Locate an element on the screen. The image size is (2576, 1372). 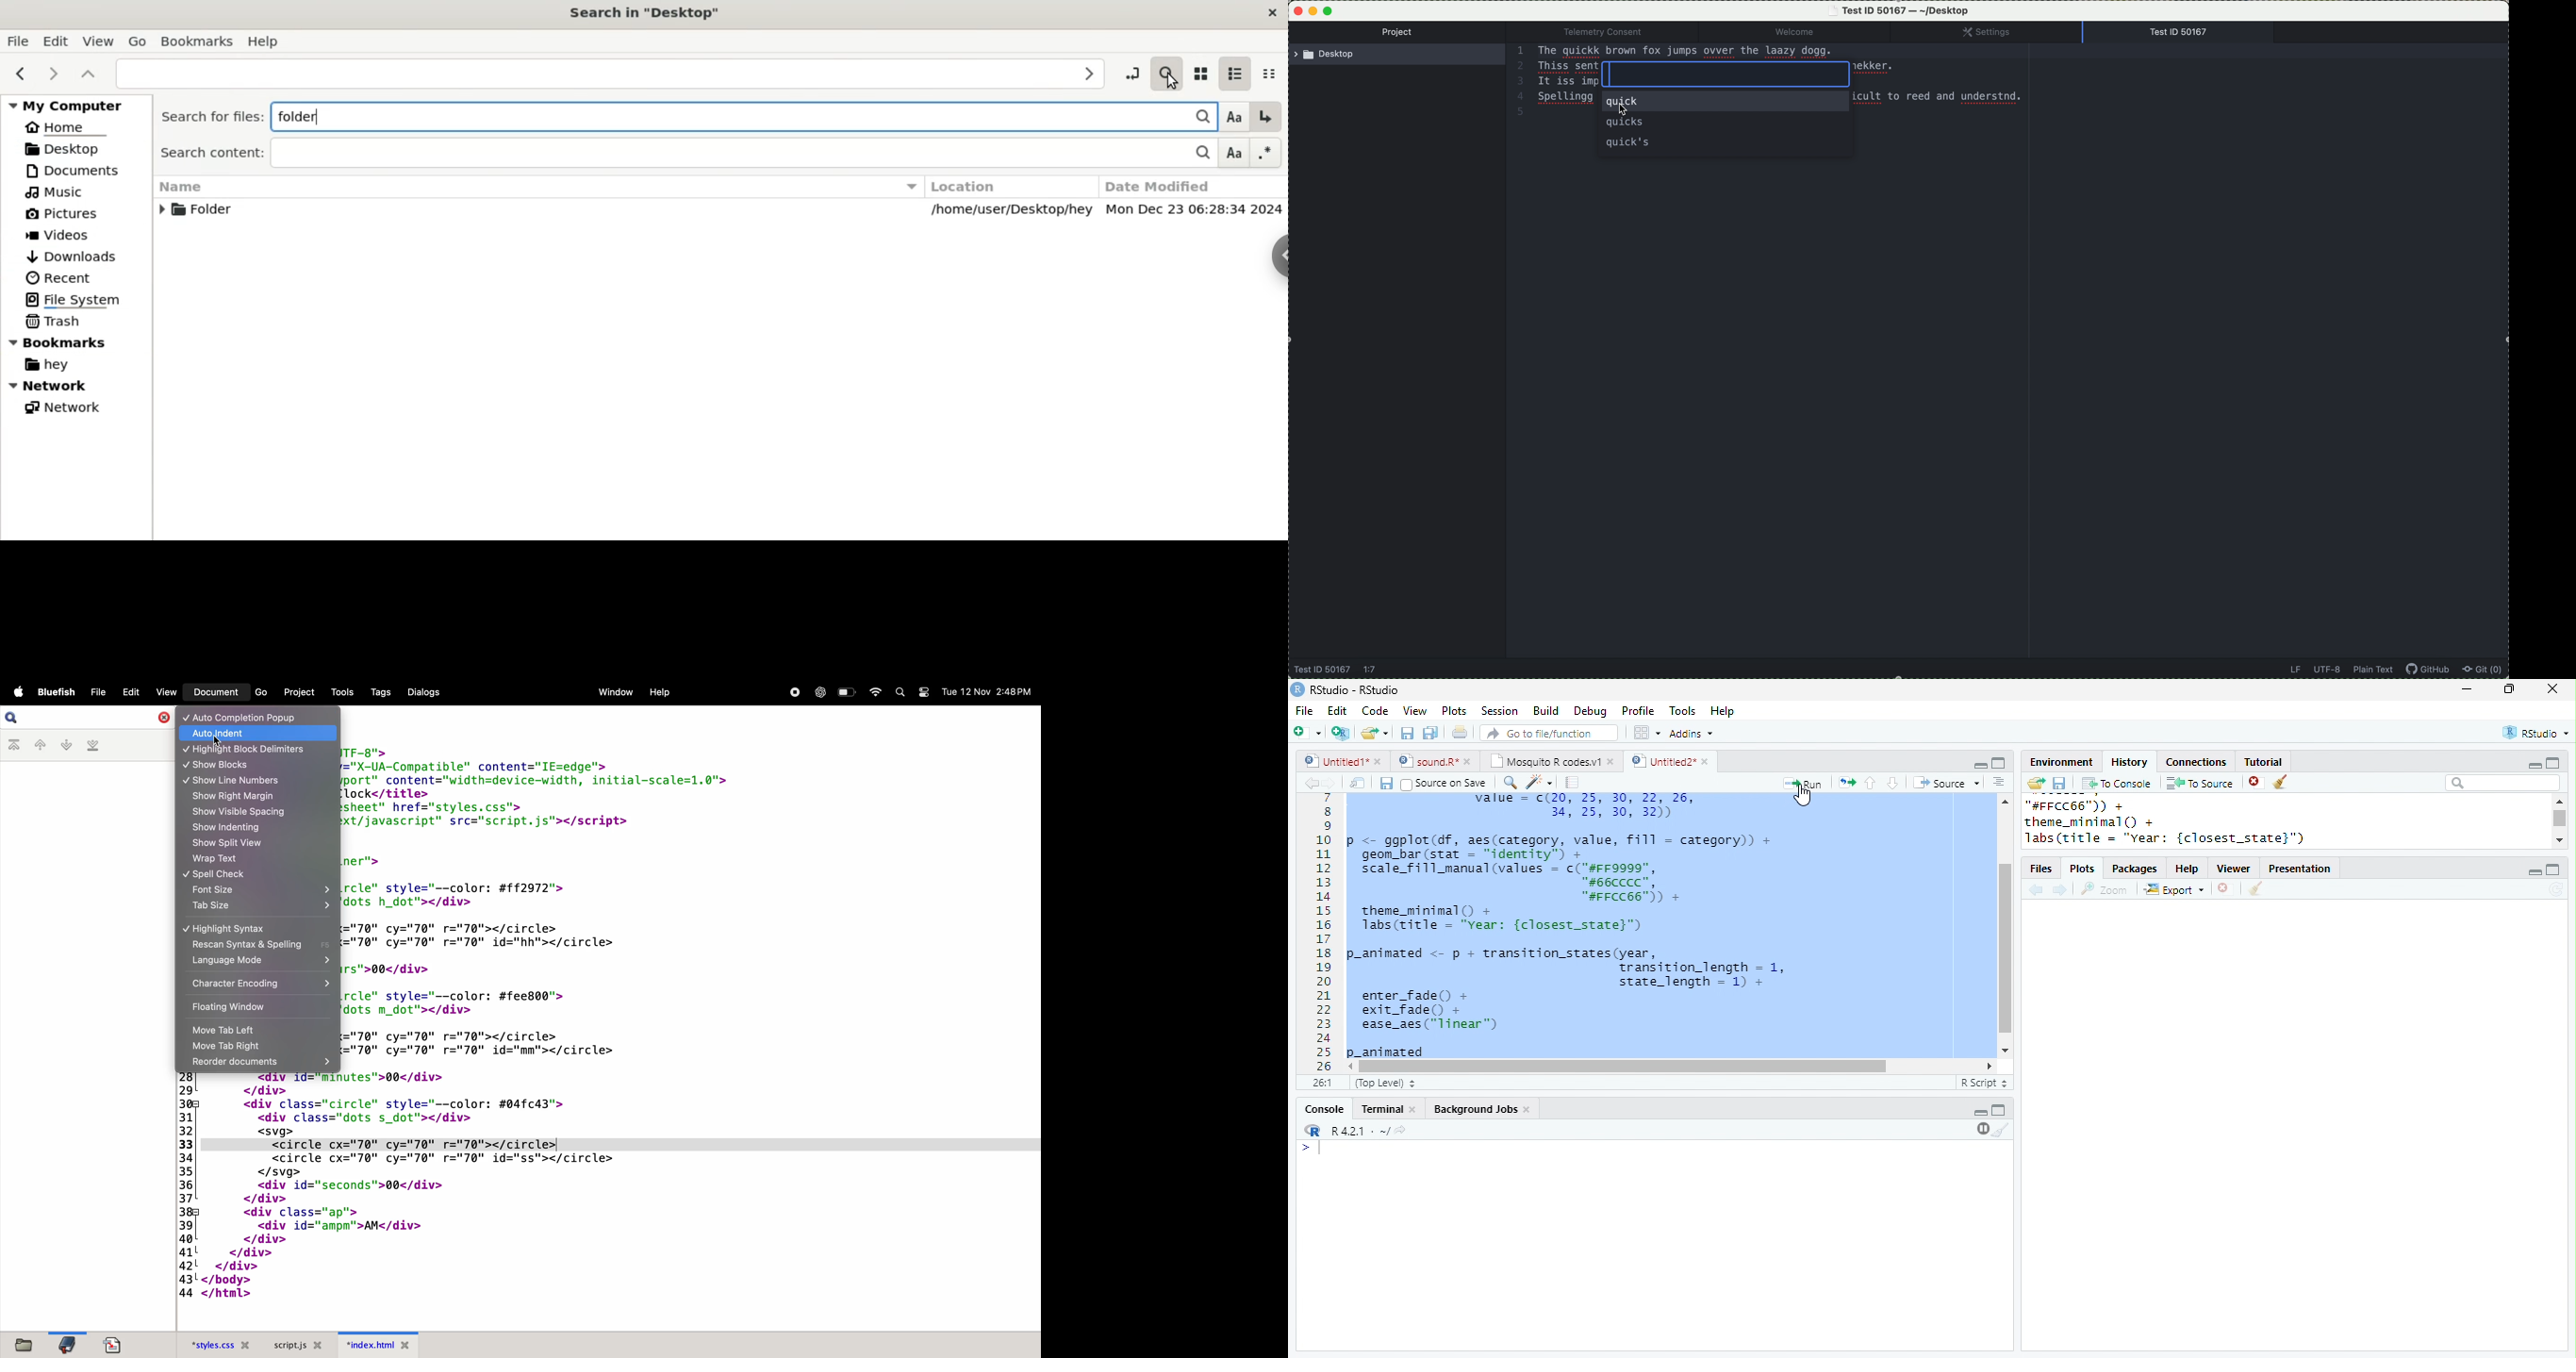
Untitled2 is located at coordinates (1661, 761).